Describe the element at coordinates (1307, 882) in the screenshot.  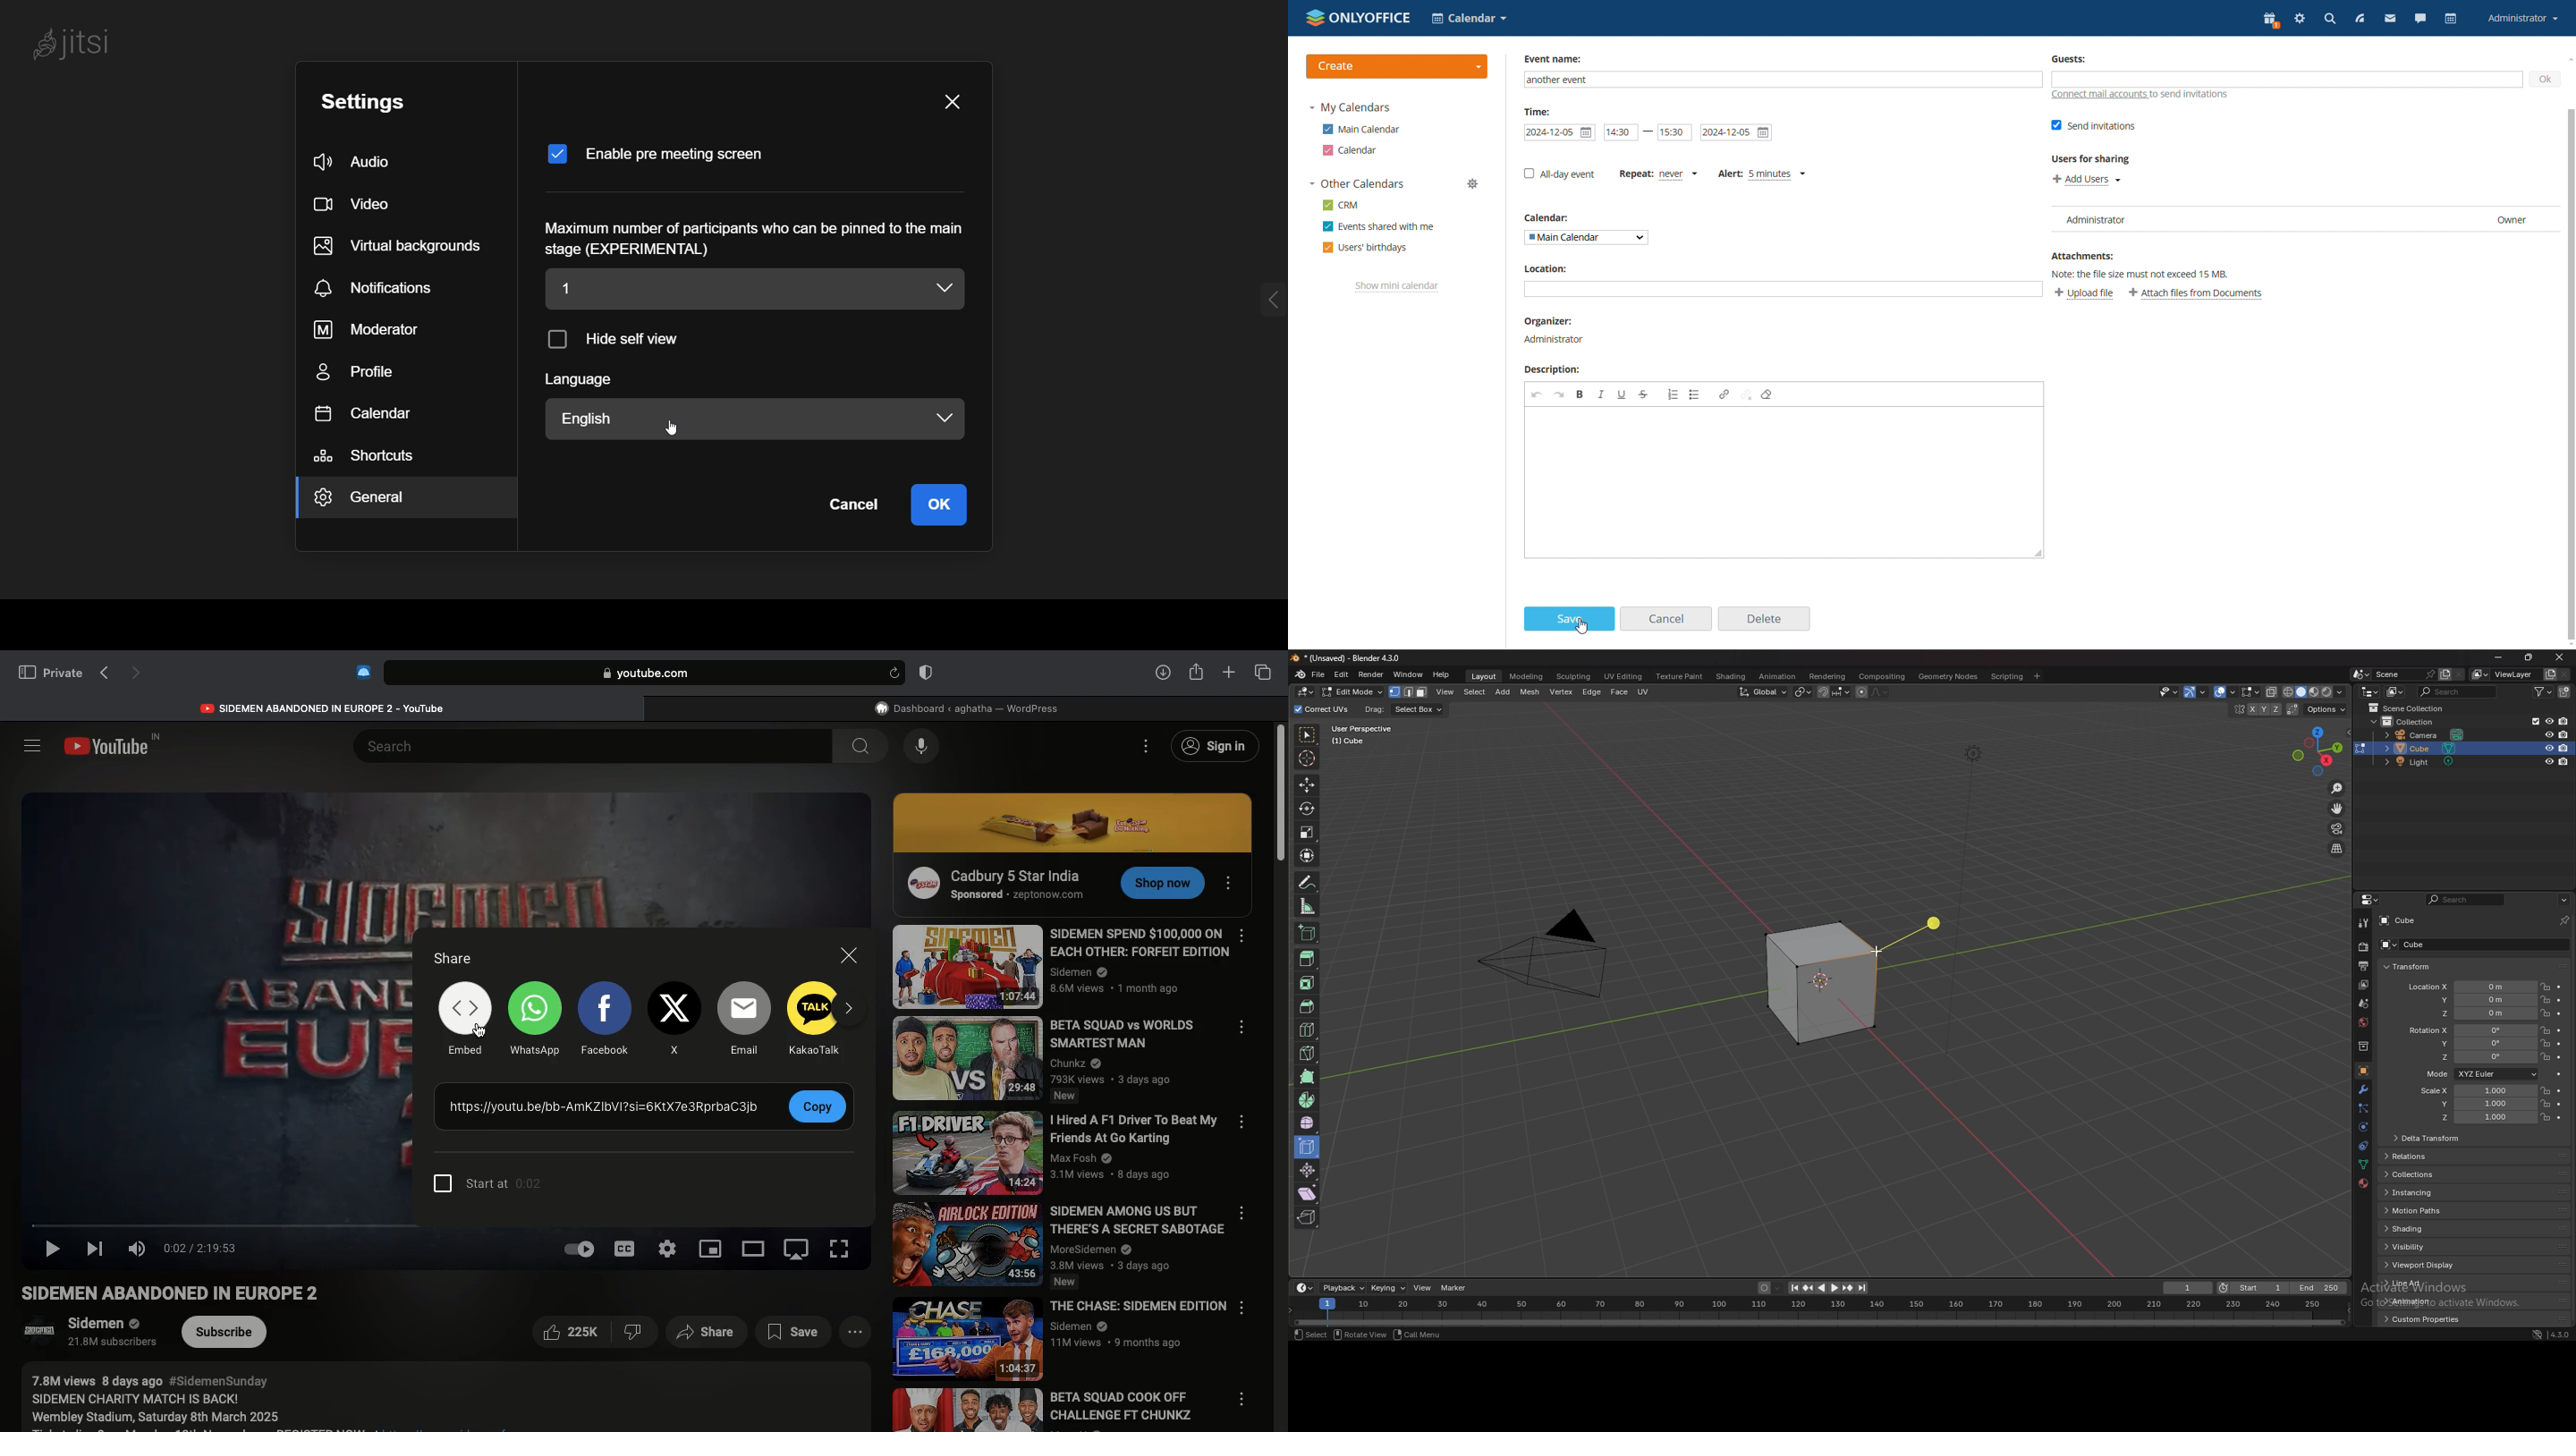
I see `annotate` at that location.